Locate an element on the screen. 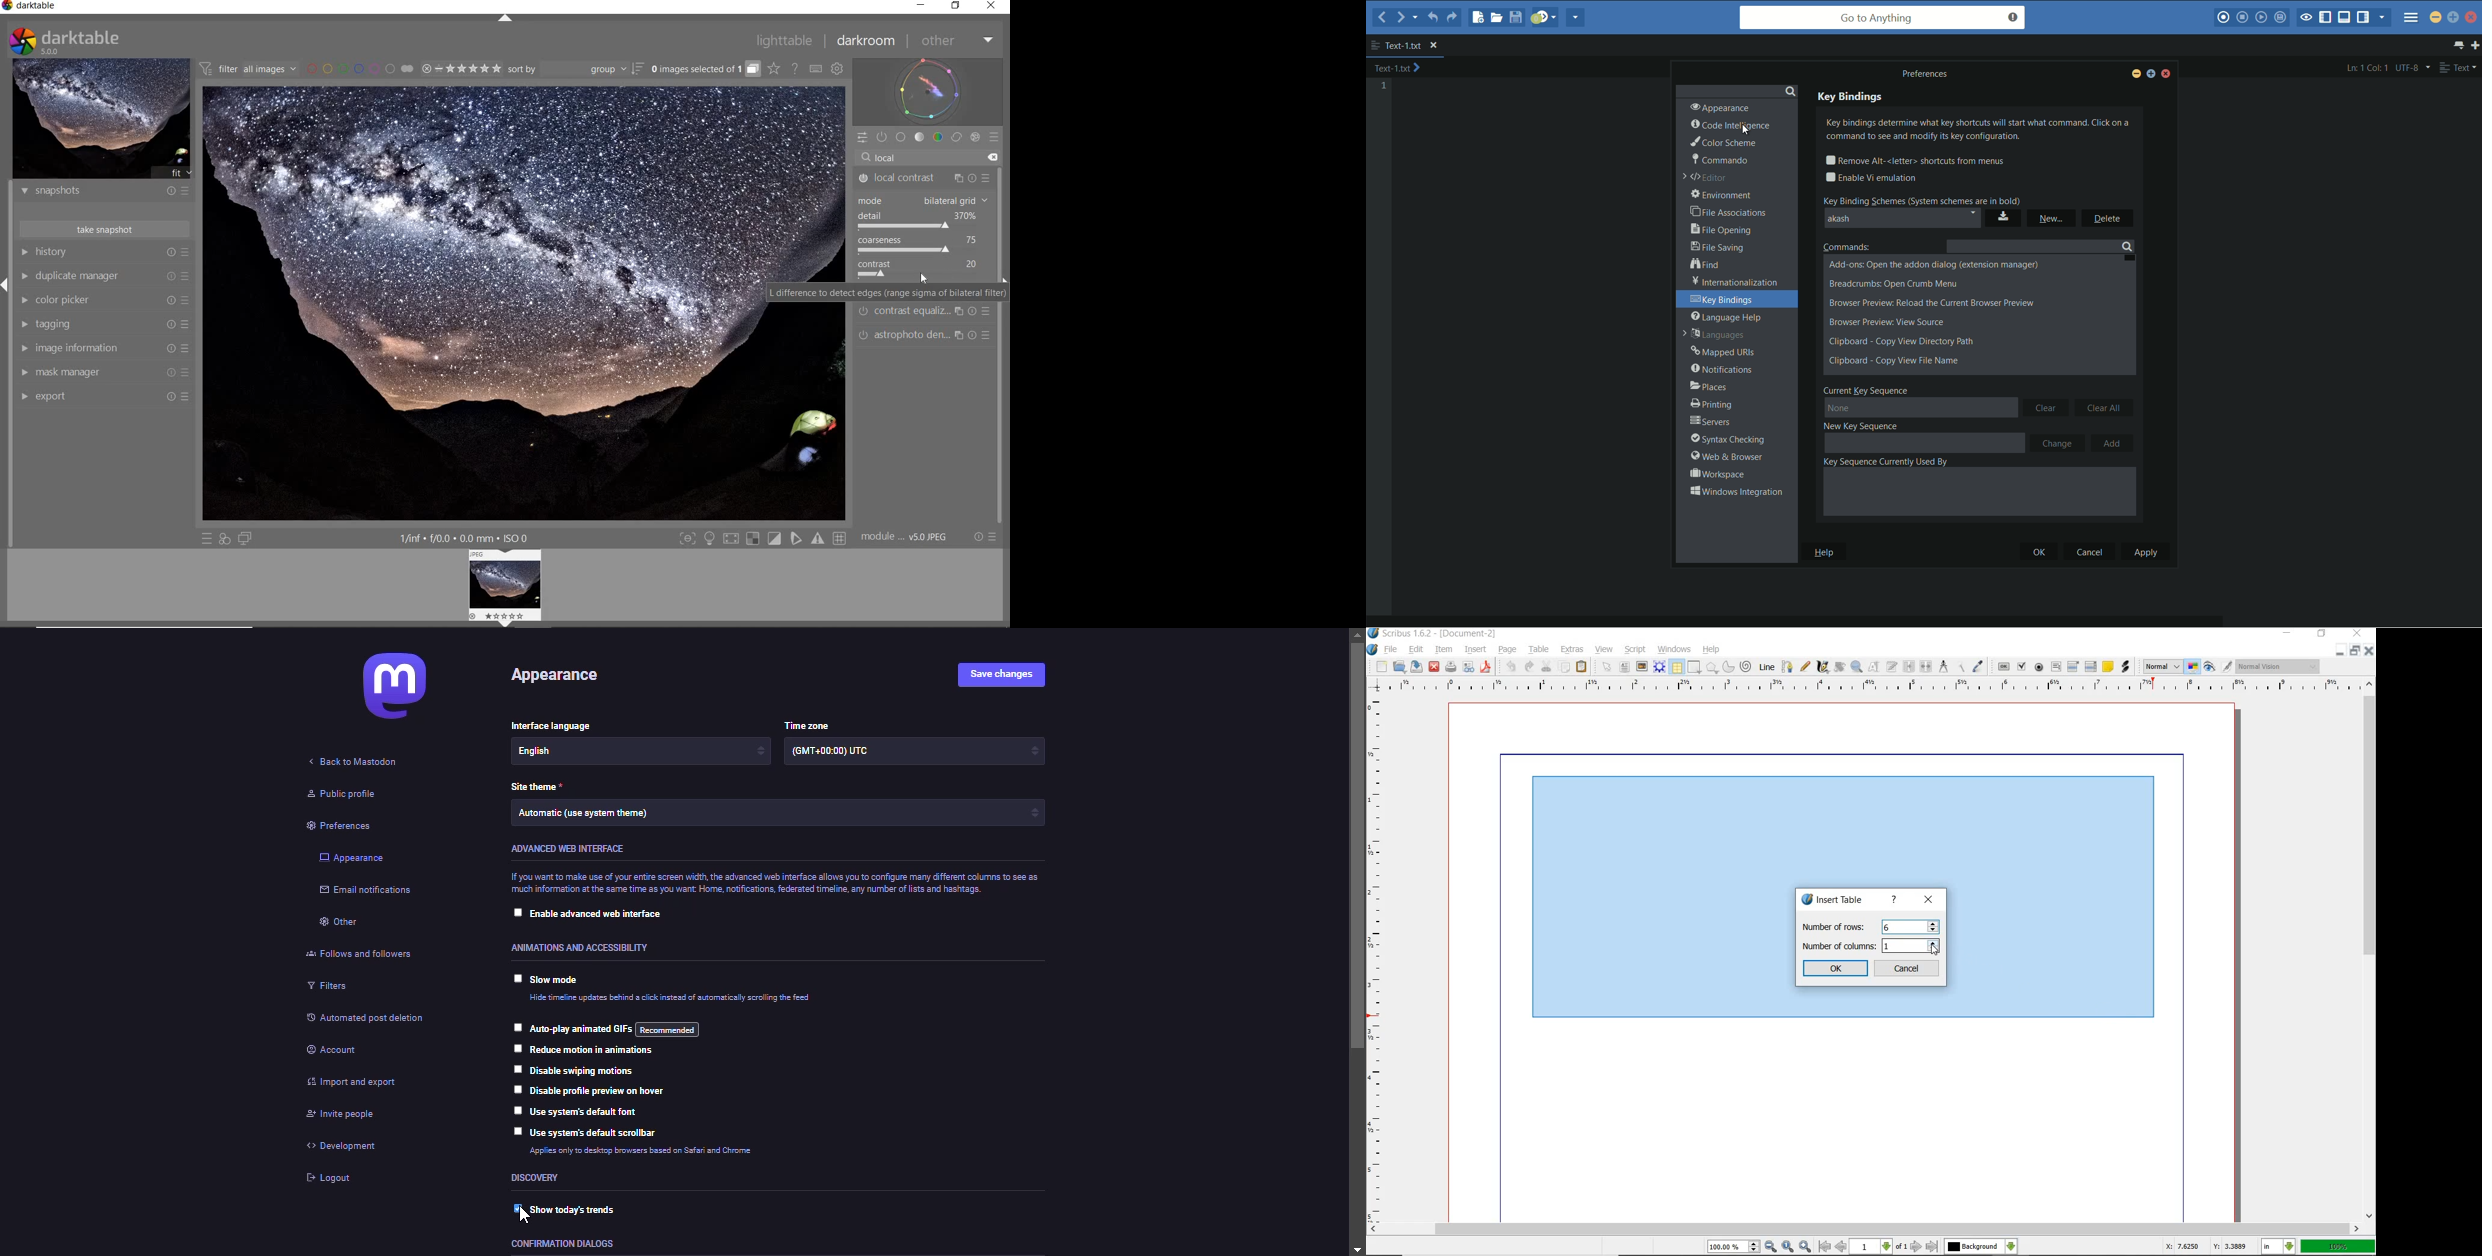  languages is located at coordinates (1715, 336).